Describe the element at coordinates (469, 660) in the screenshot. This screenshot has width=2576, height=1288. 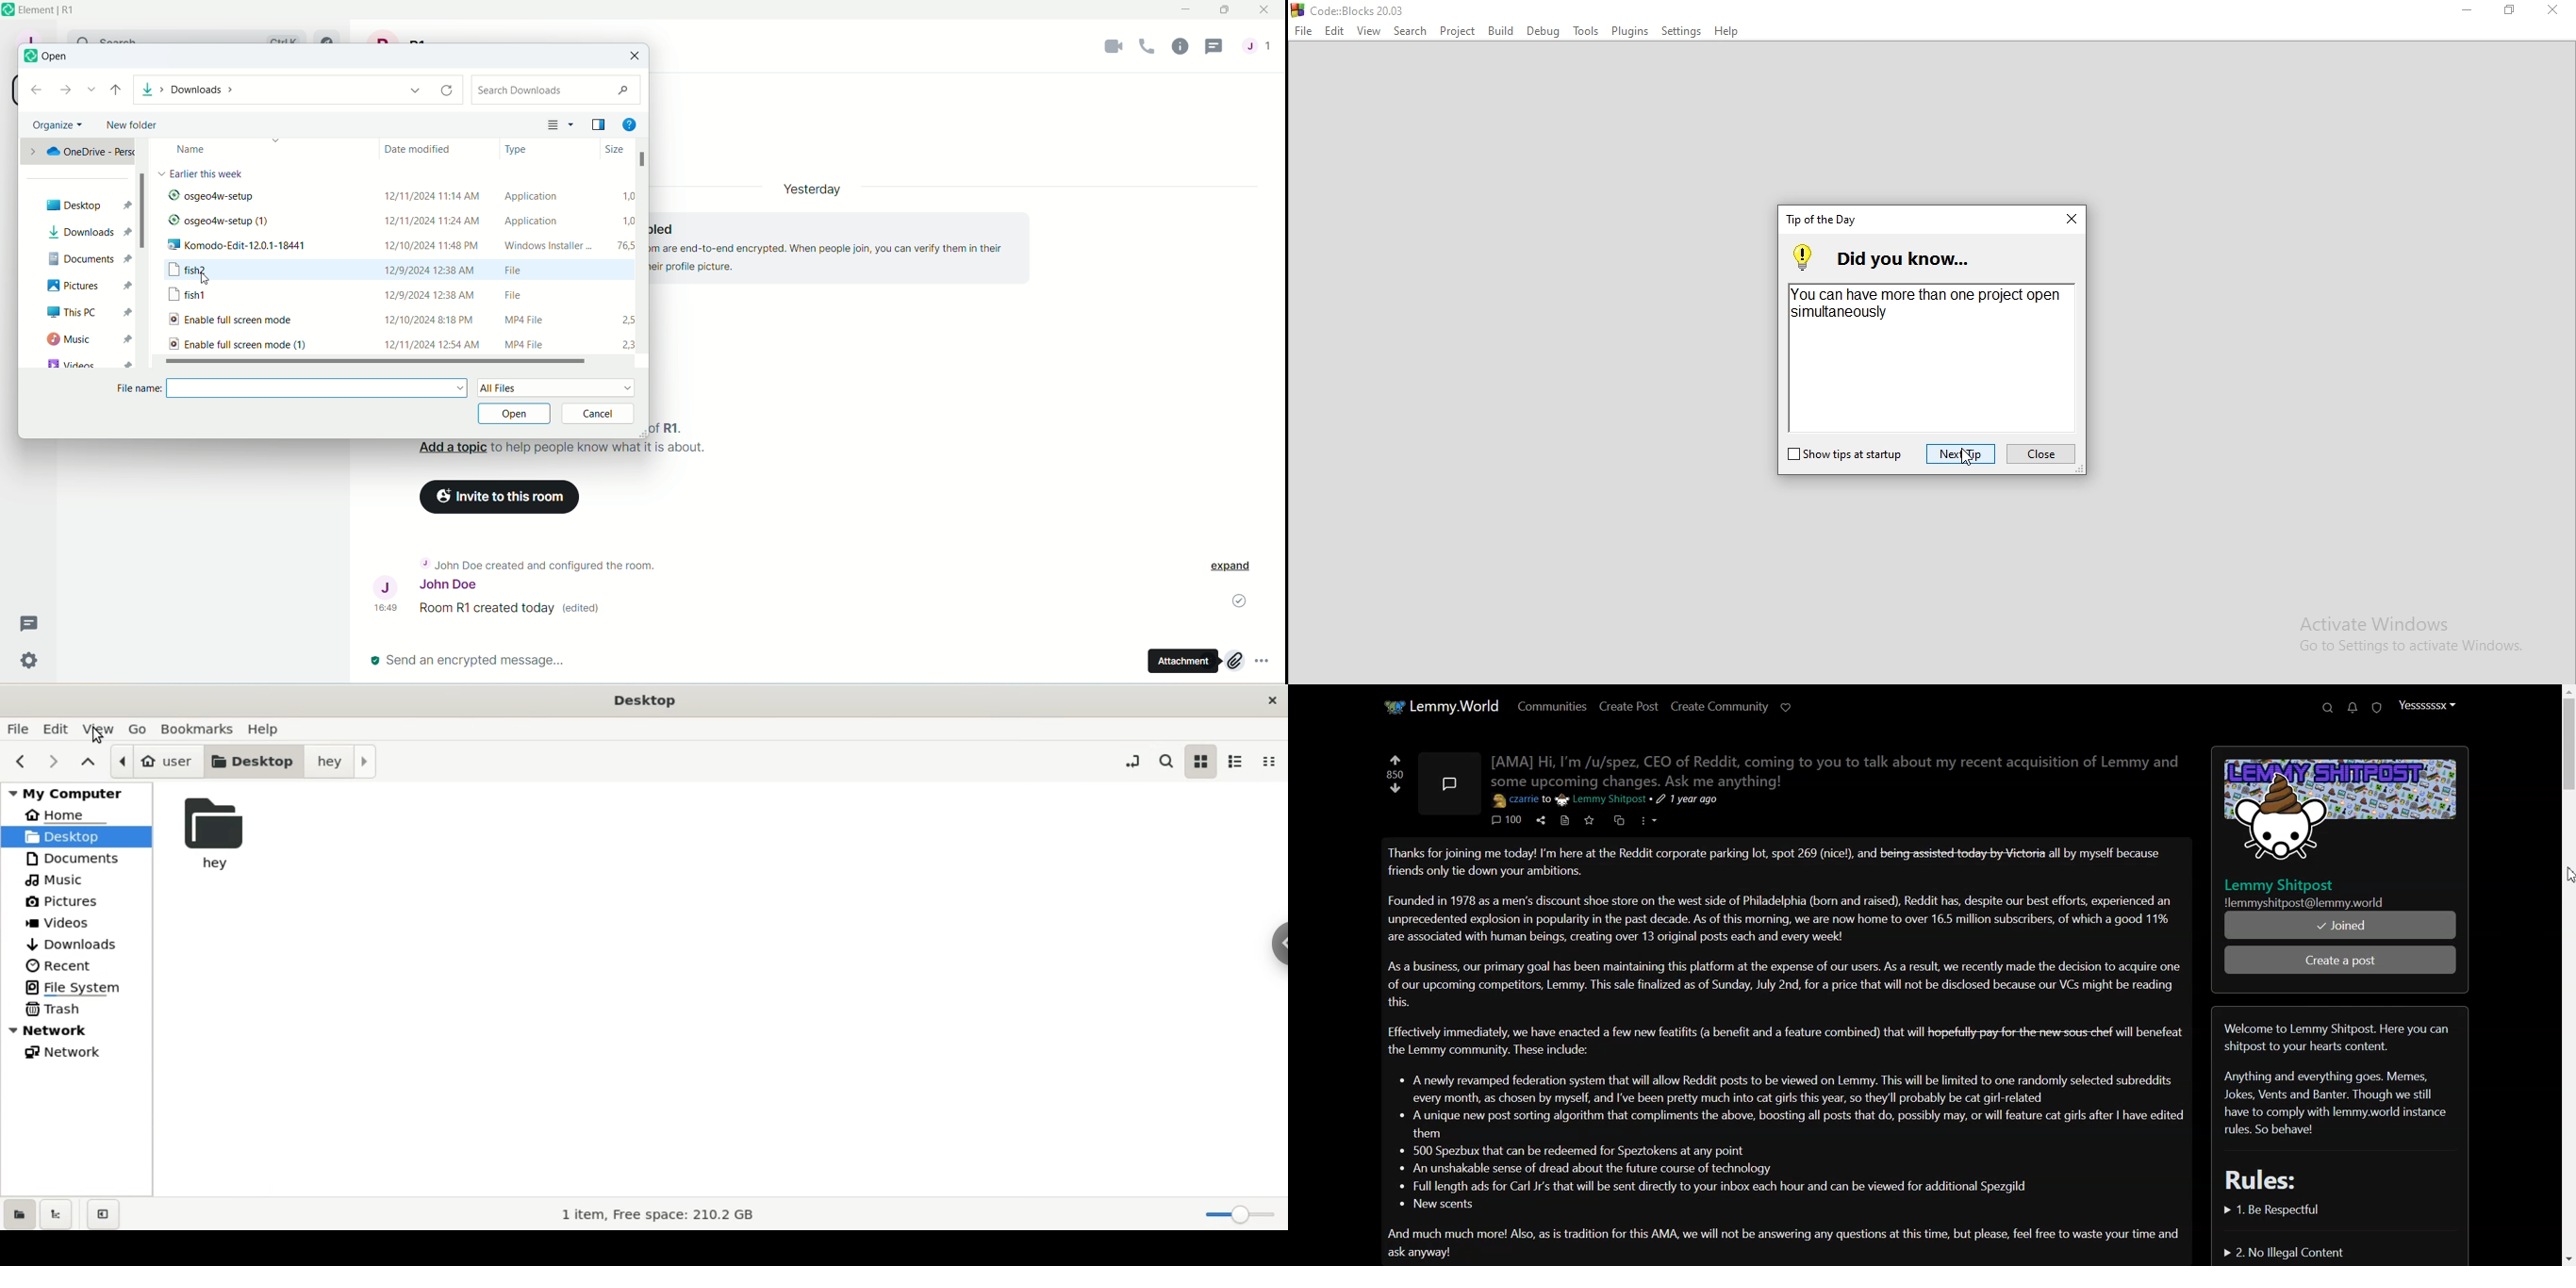
I see `send an encrypted message..` at that location.